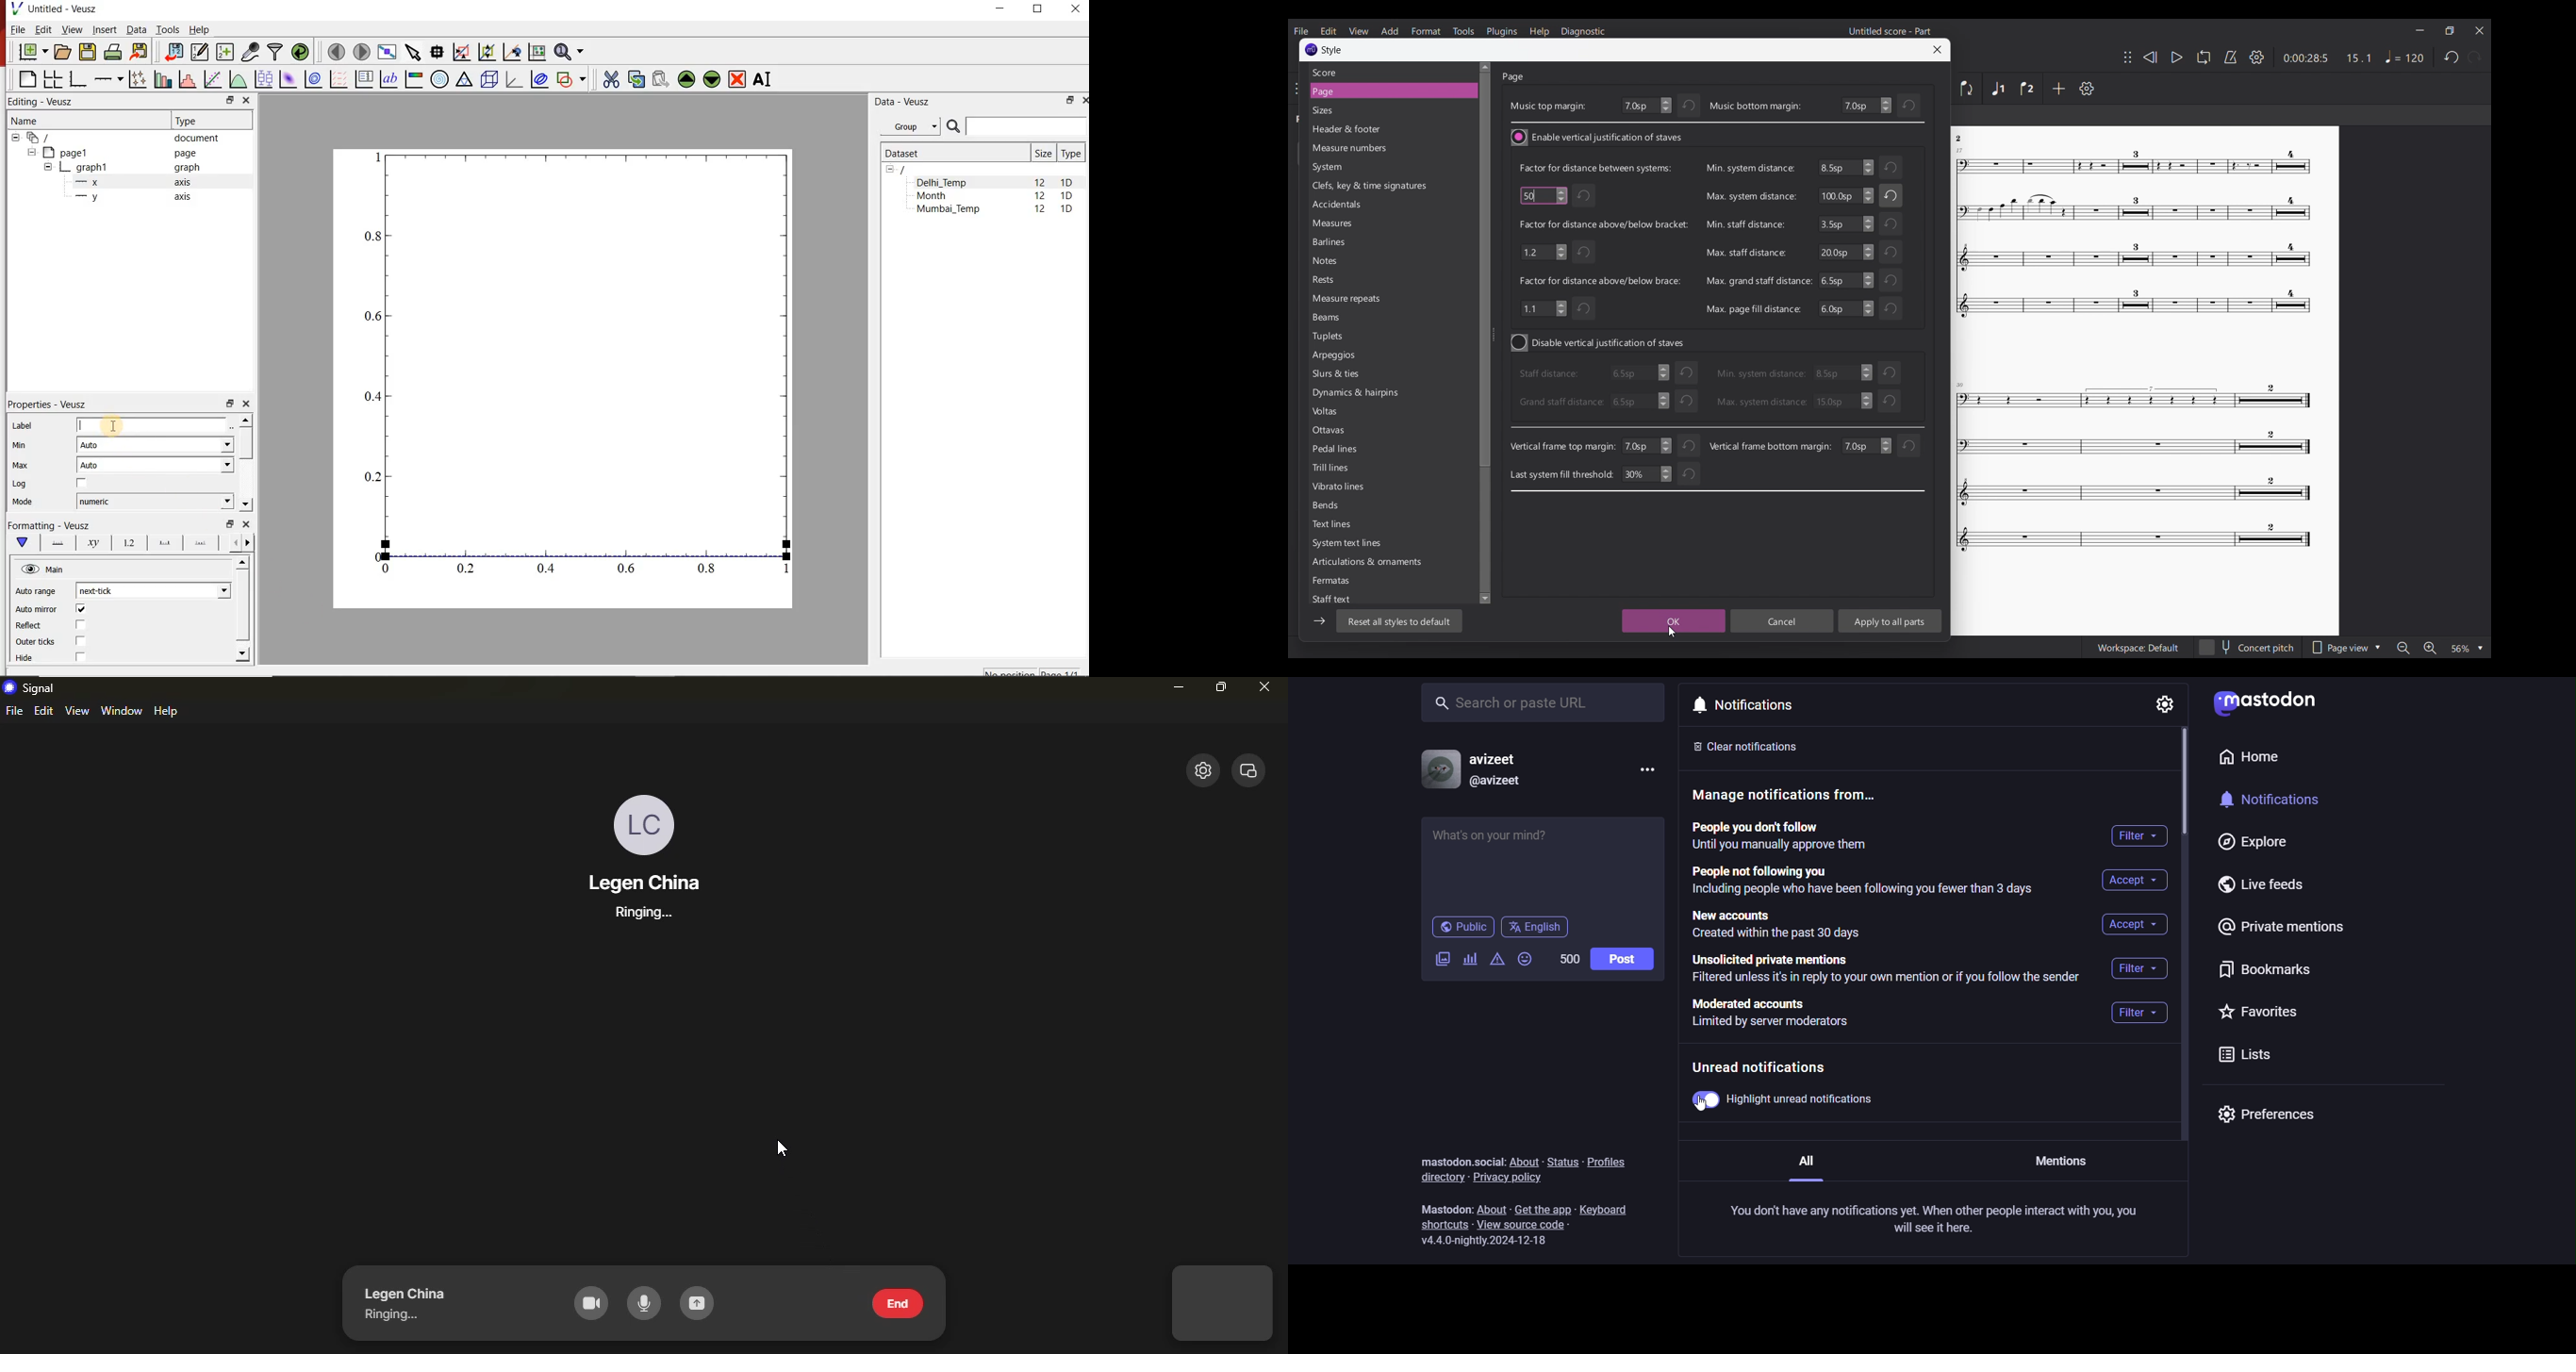  I want to click on live feeds, so click(2269, 889).